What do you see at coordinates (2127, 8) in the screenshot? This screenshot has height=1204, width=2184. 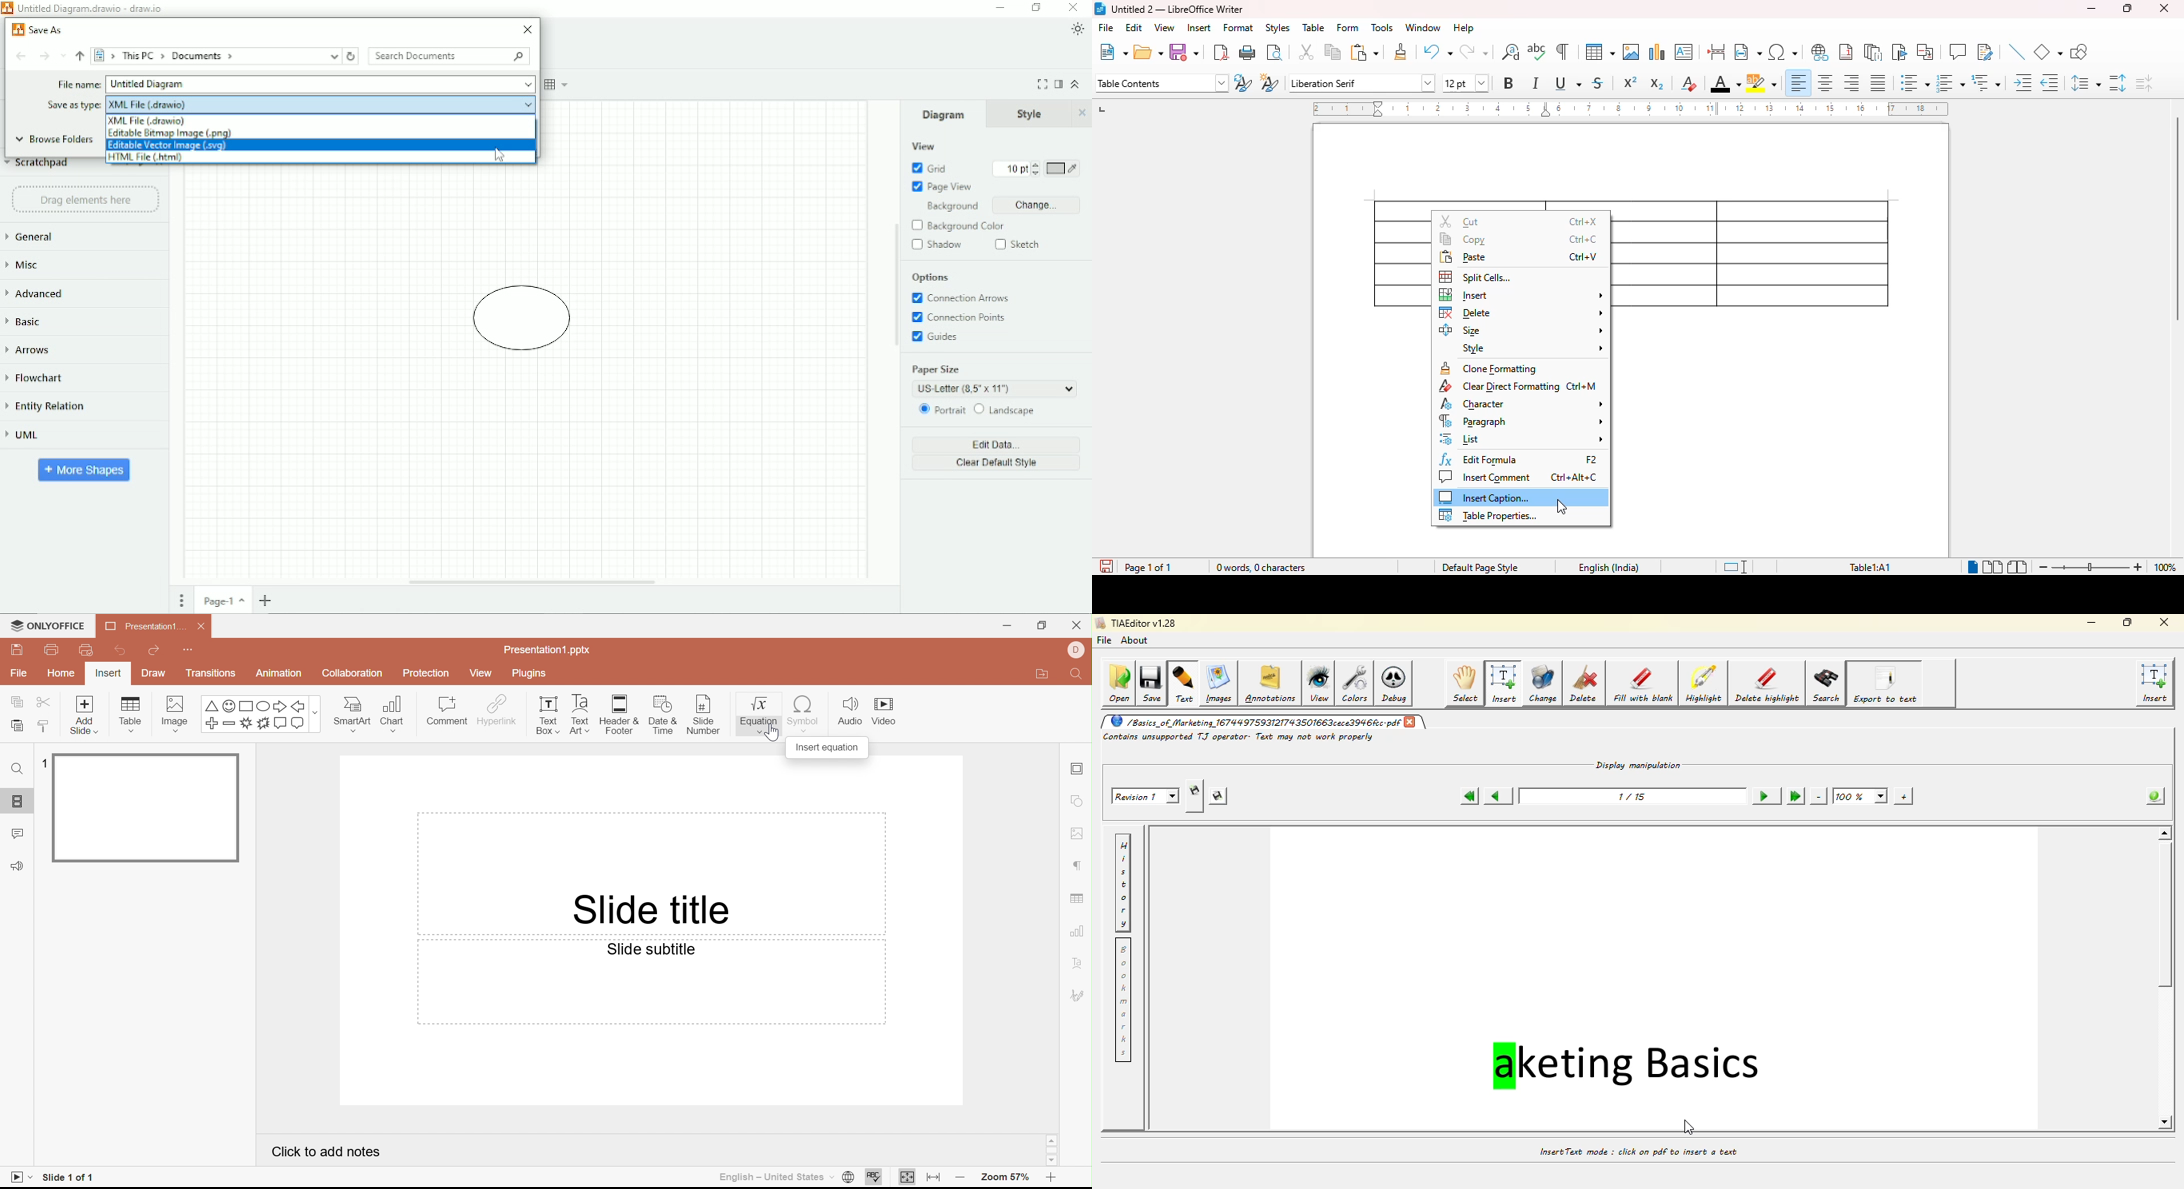 I see `maximize` at bounding box center [2127, 8].